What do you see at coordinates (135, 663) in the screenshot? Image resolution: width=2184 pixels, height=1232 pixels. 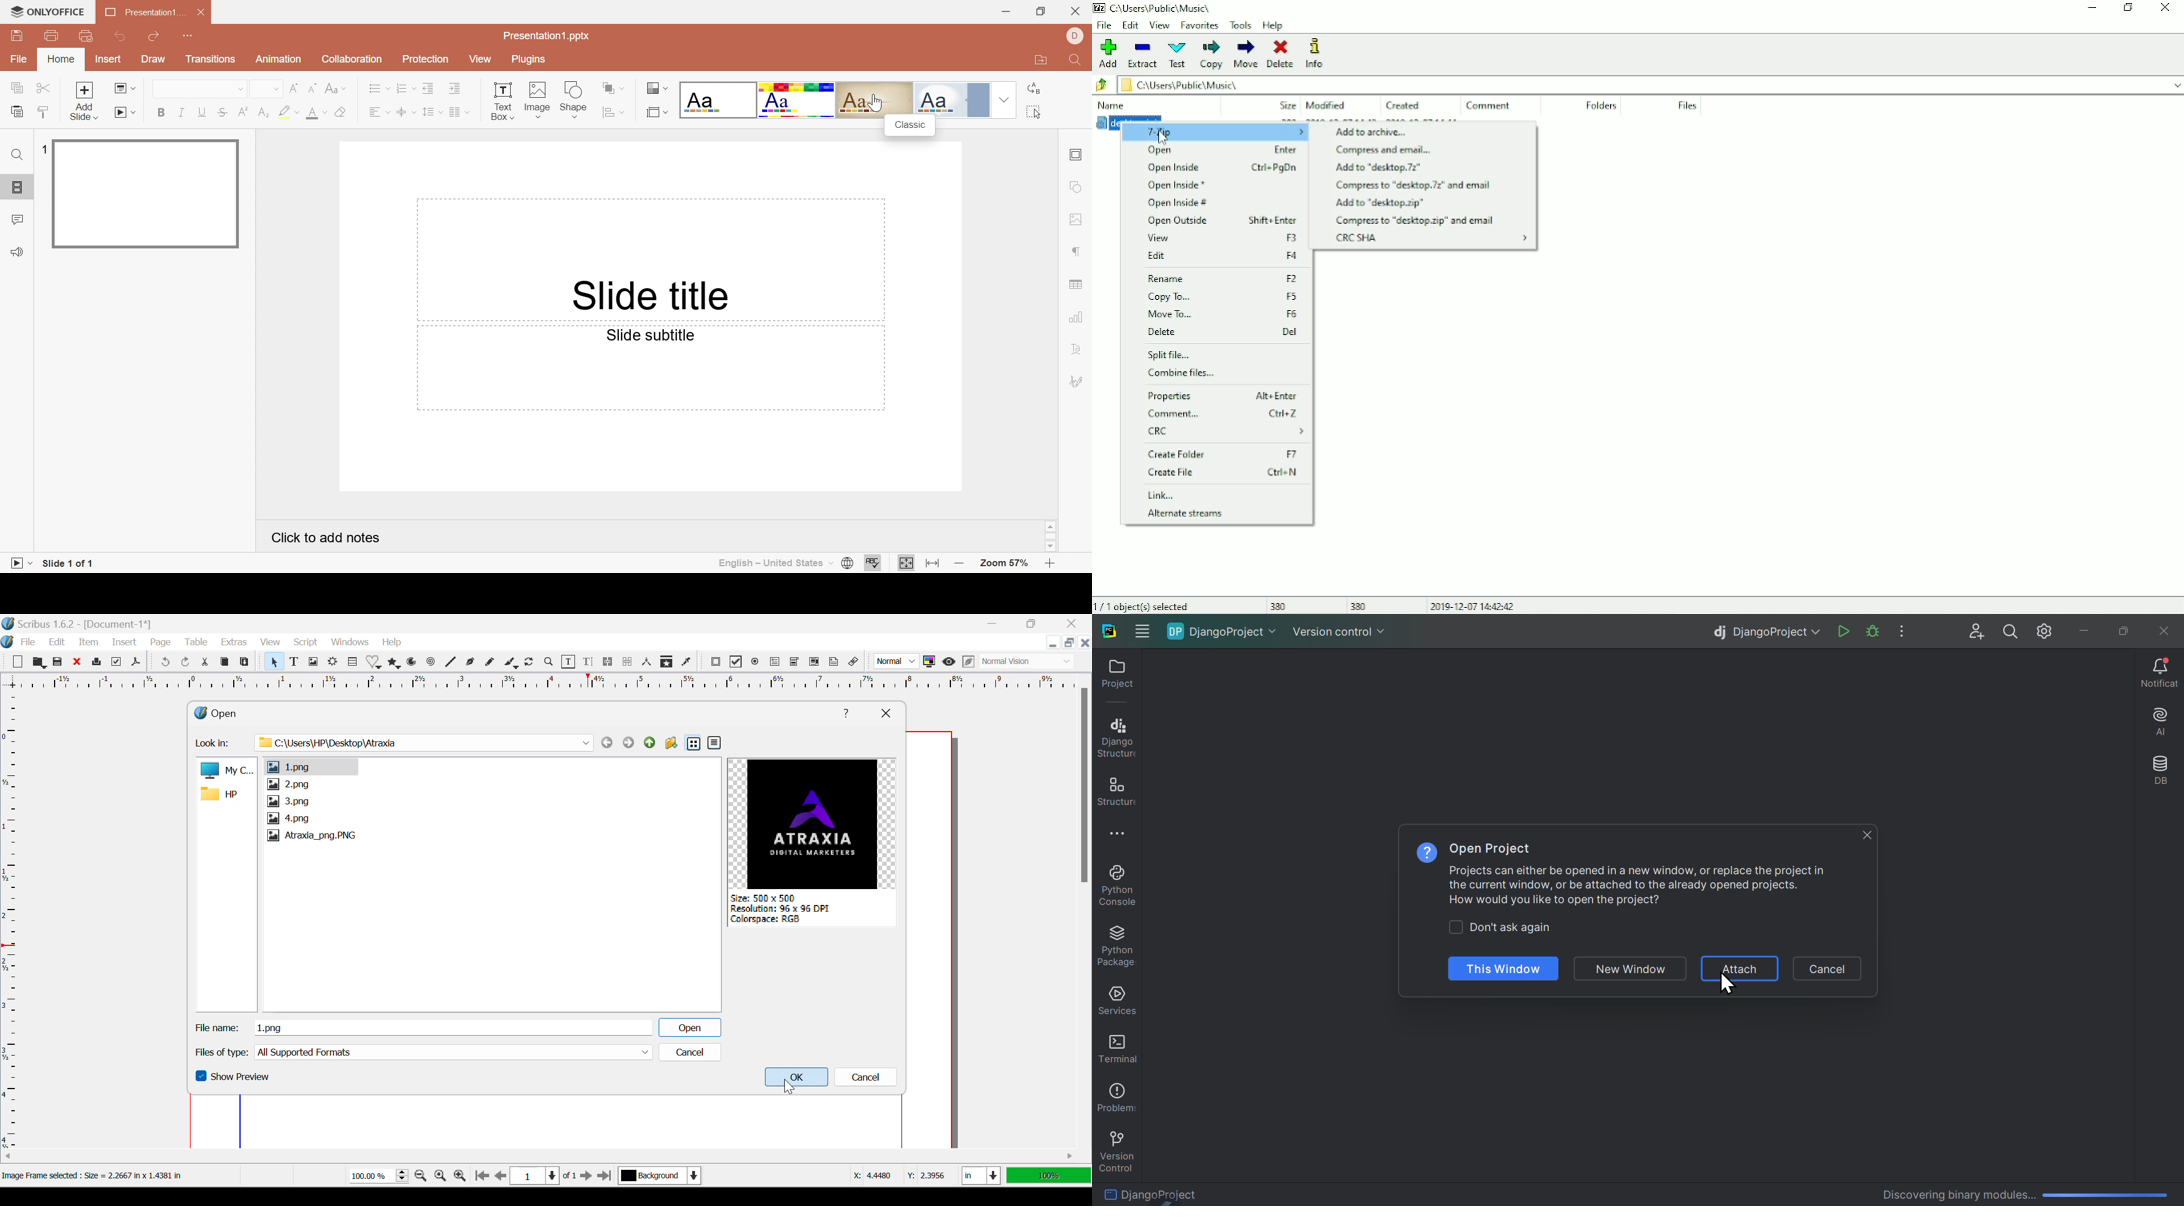 I see `Save as Pdf` at bounding box center [135, 663].